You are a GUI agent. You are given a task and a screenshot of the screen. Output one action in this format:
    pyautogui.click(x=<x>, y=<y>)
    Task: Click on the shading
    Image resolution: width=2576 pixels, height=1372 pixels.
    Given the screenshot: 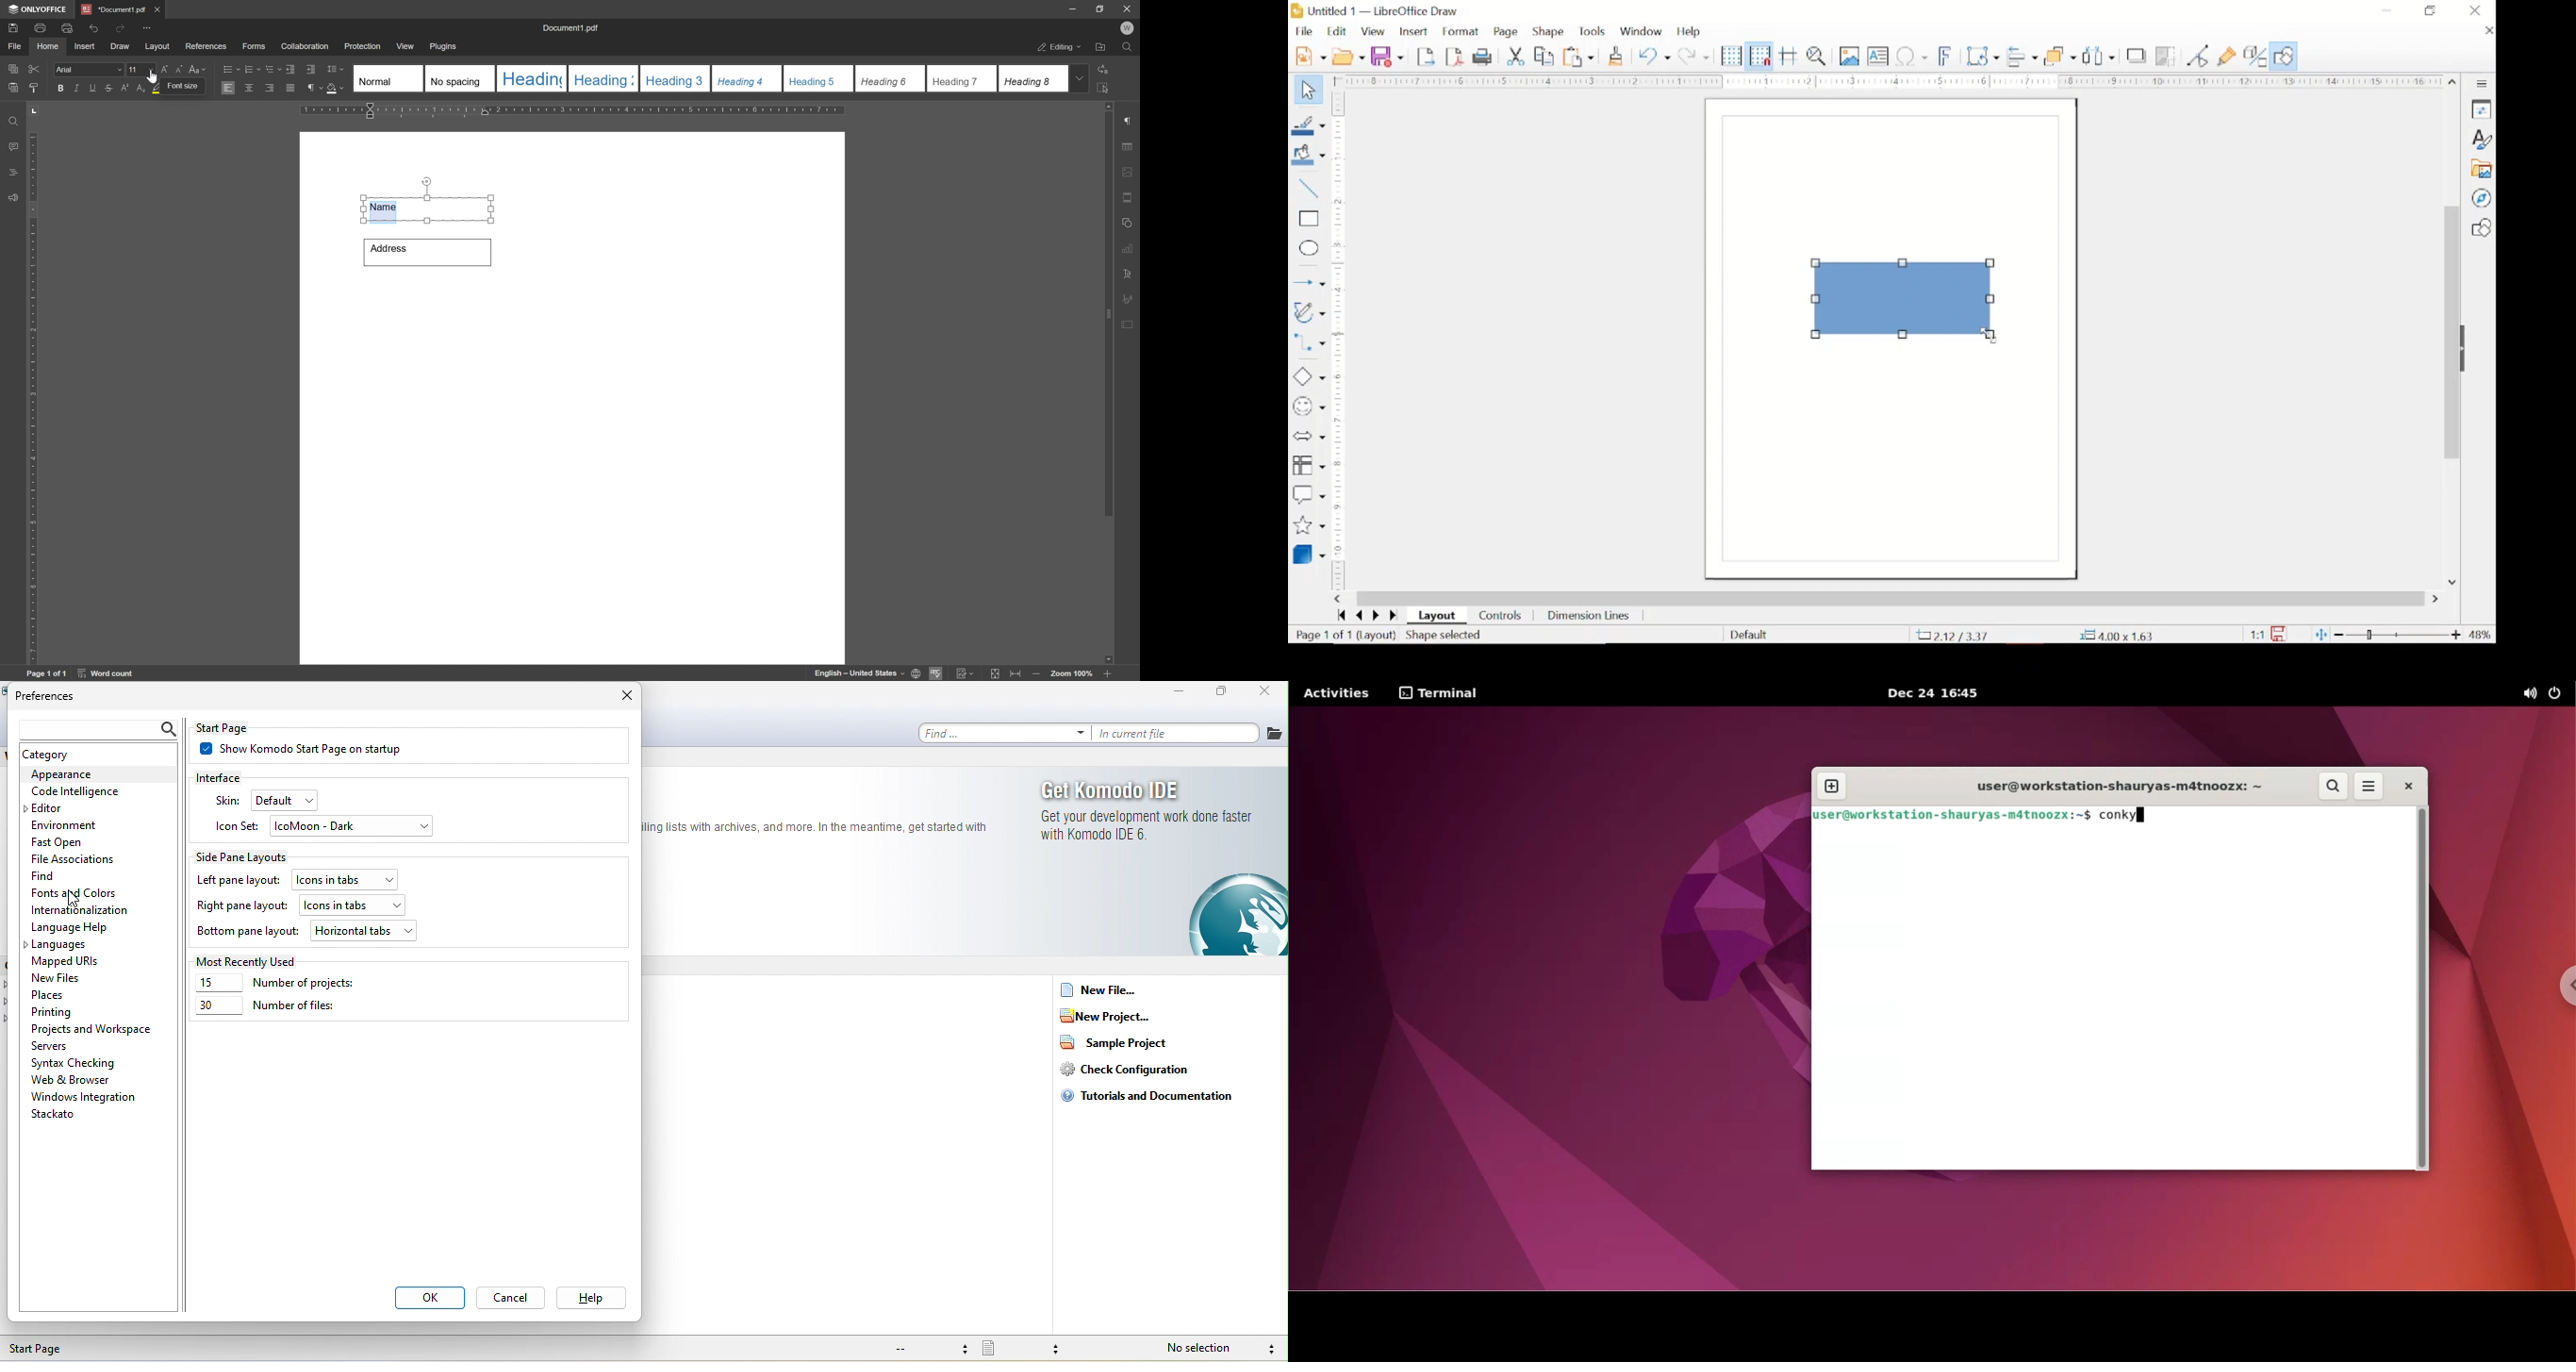 What is the action you would take?
    pyautogui.click(x=335, y=90)
    